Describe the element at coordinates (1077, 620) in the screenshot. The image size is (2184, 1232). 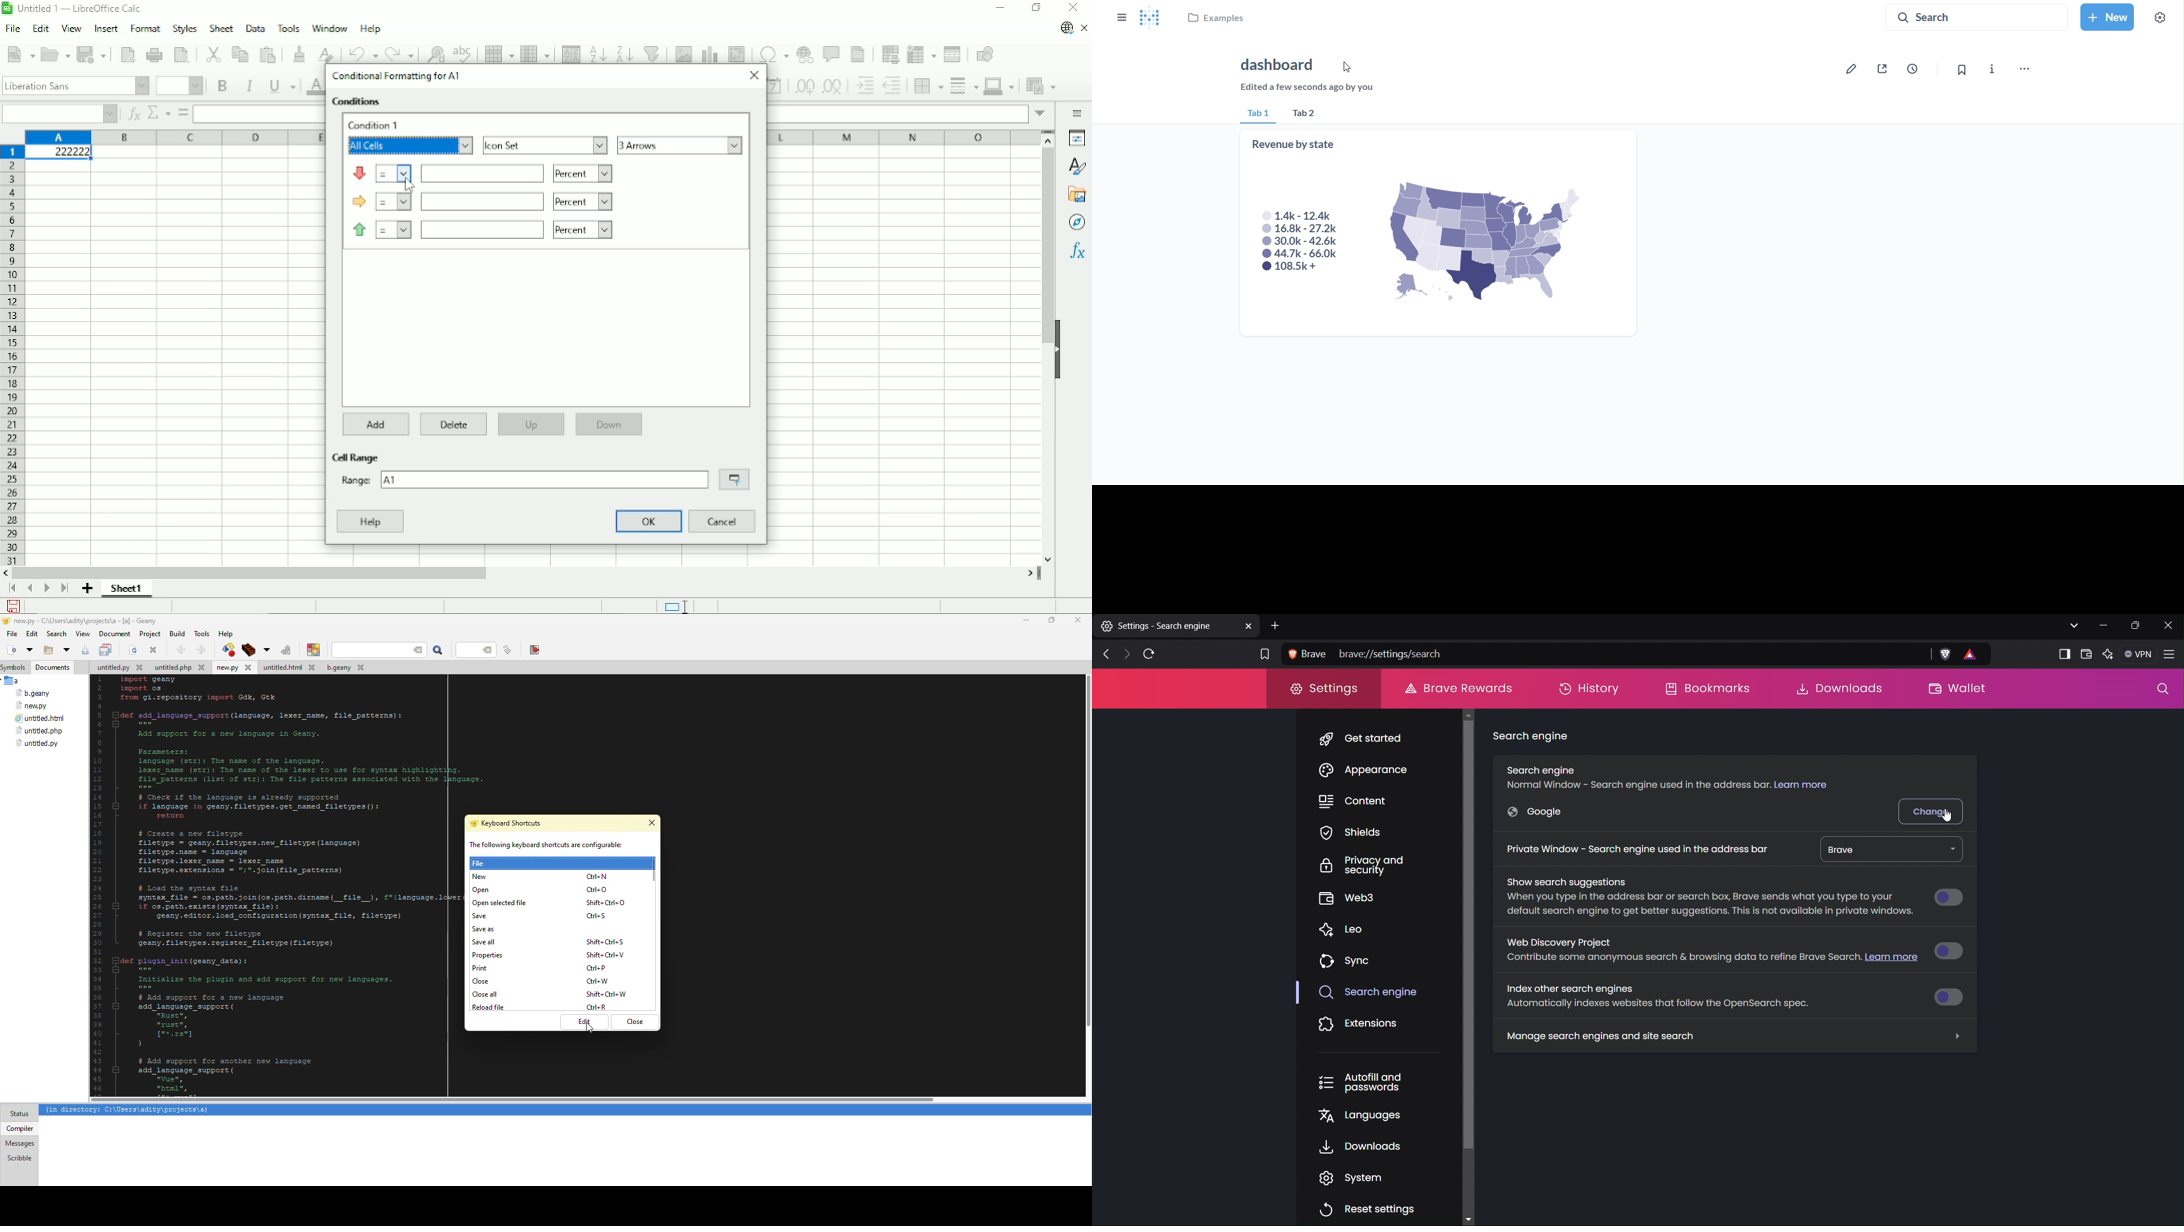
I see `close` at that location.